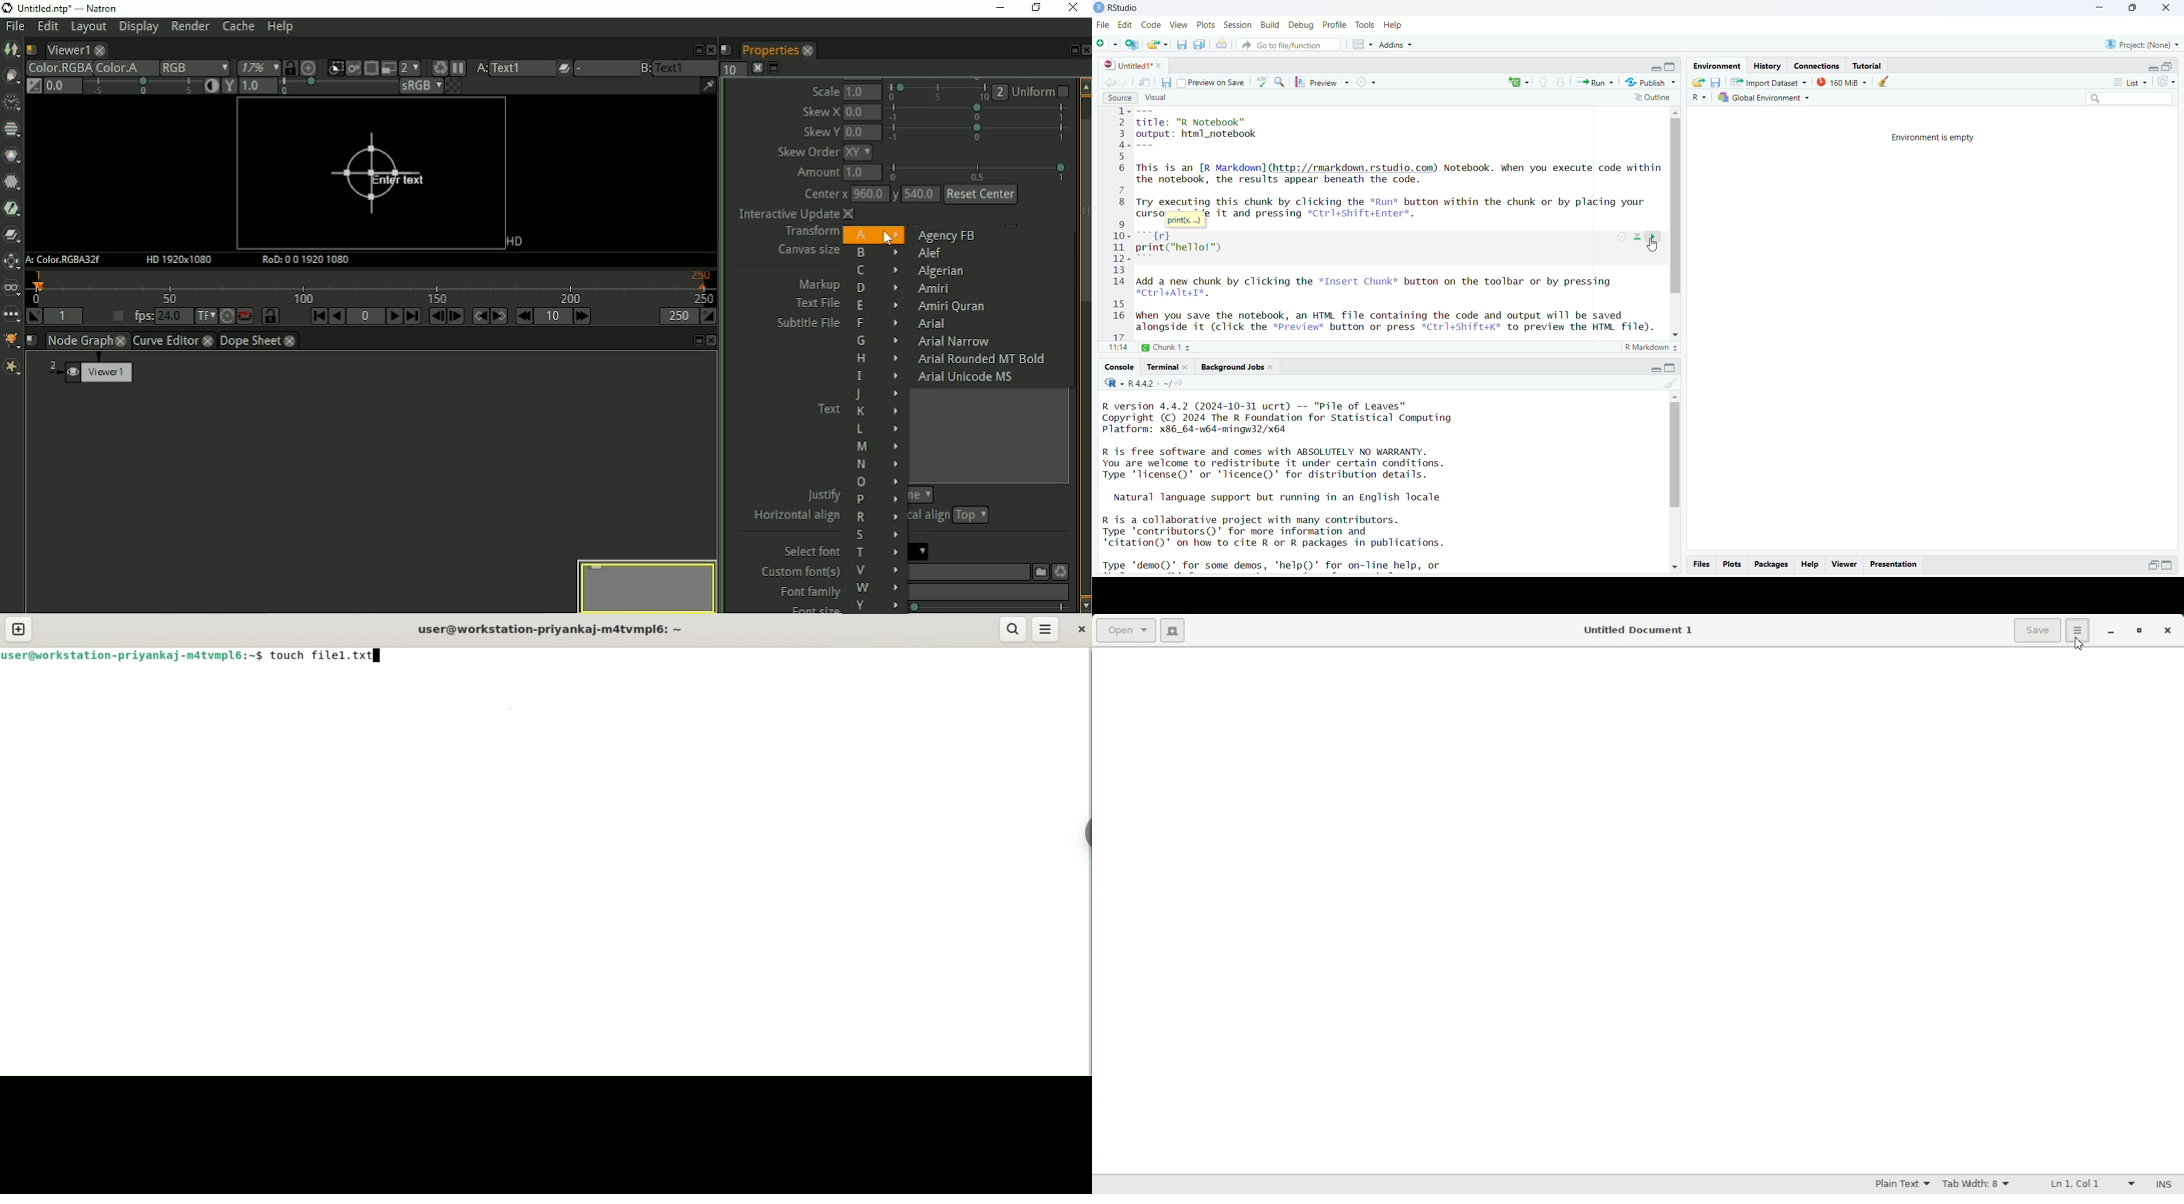 The width and height of the screenshot is (2184, 1204). I want to click on clear console, so click(1671, 382).